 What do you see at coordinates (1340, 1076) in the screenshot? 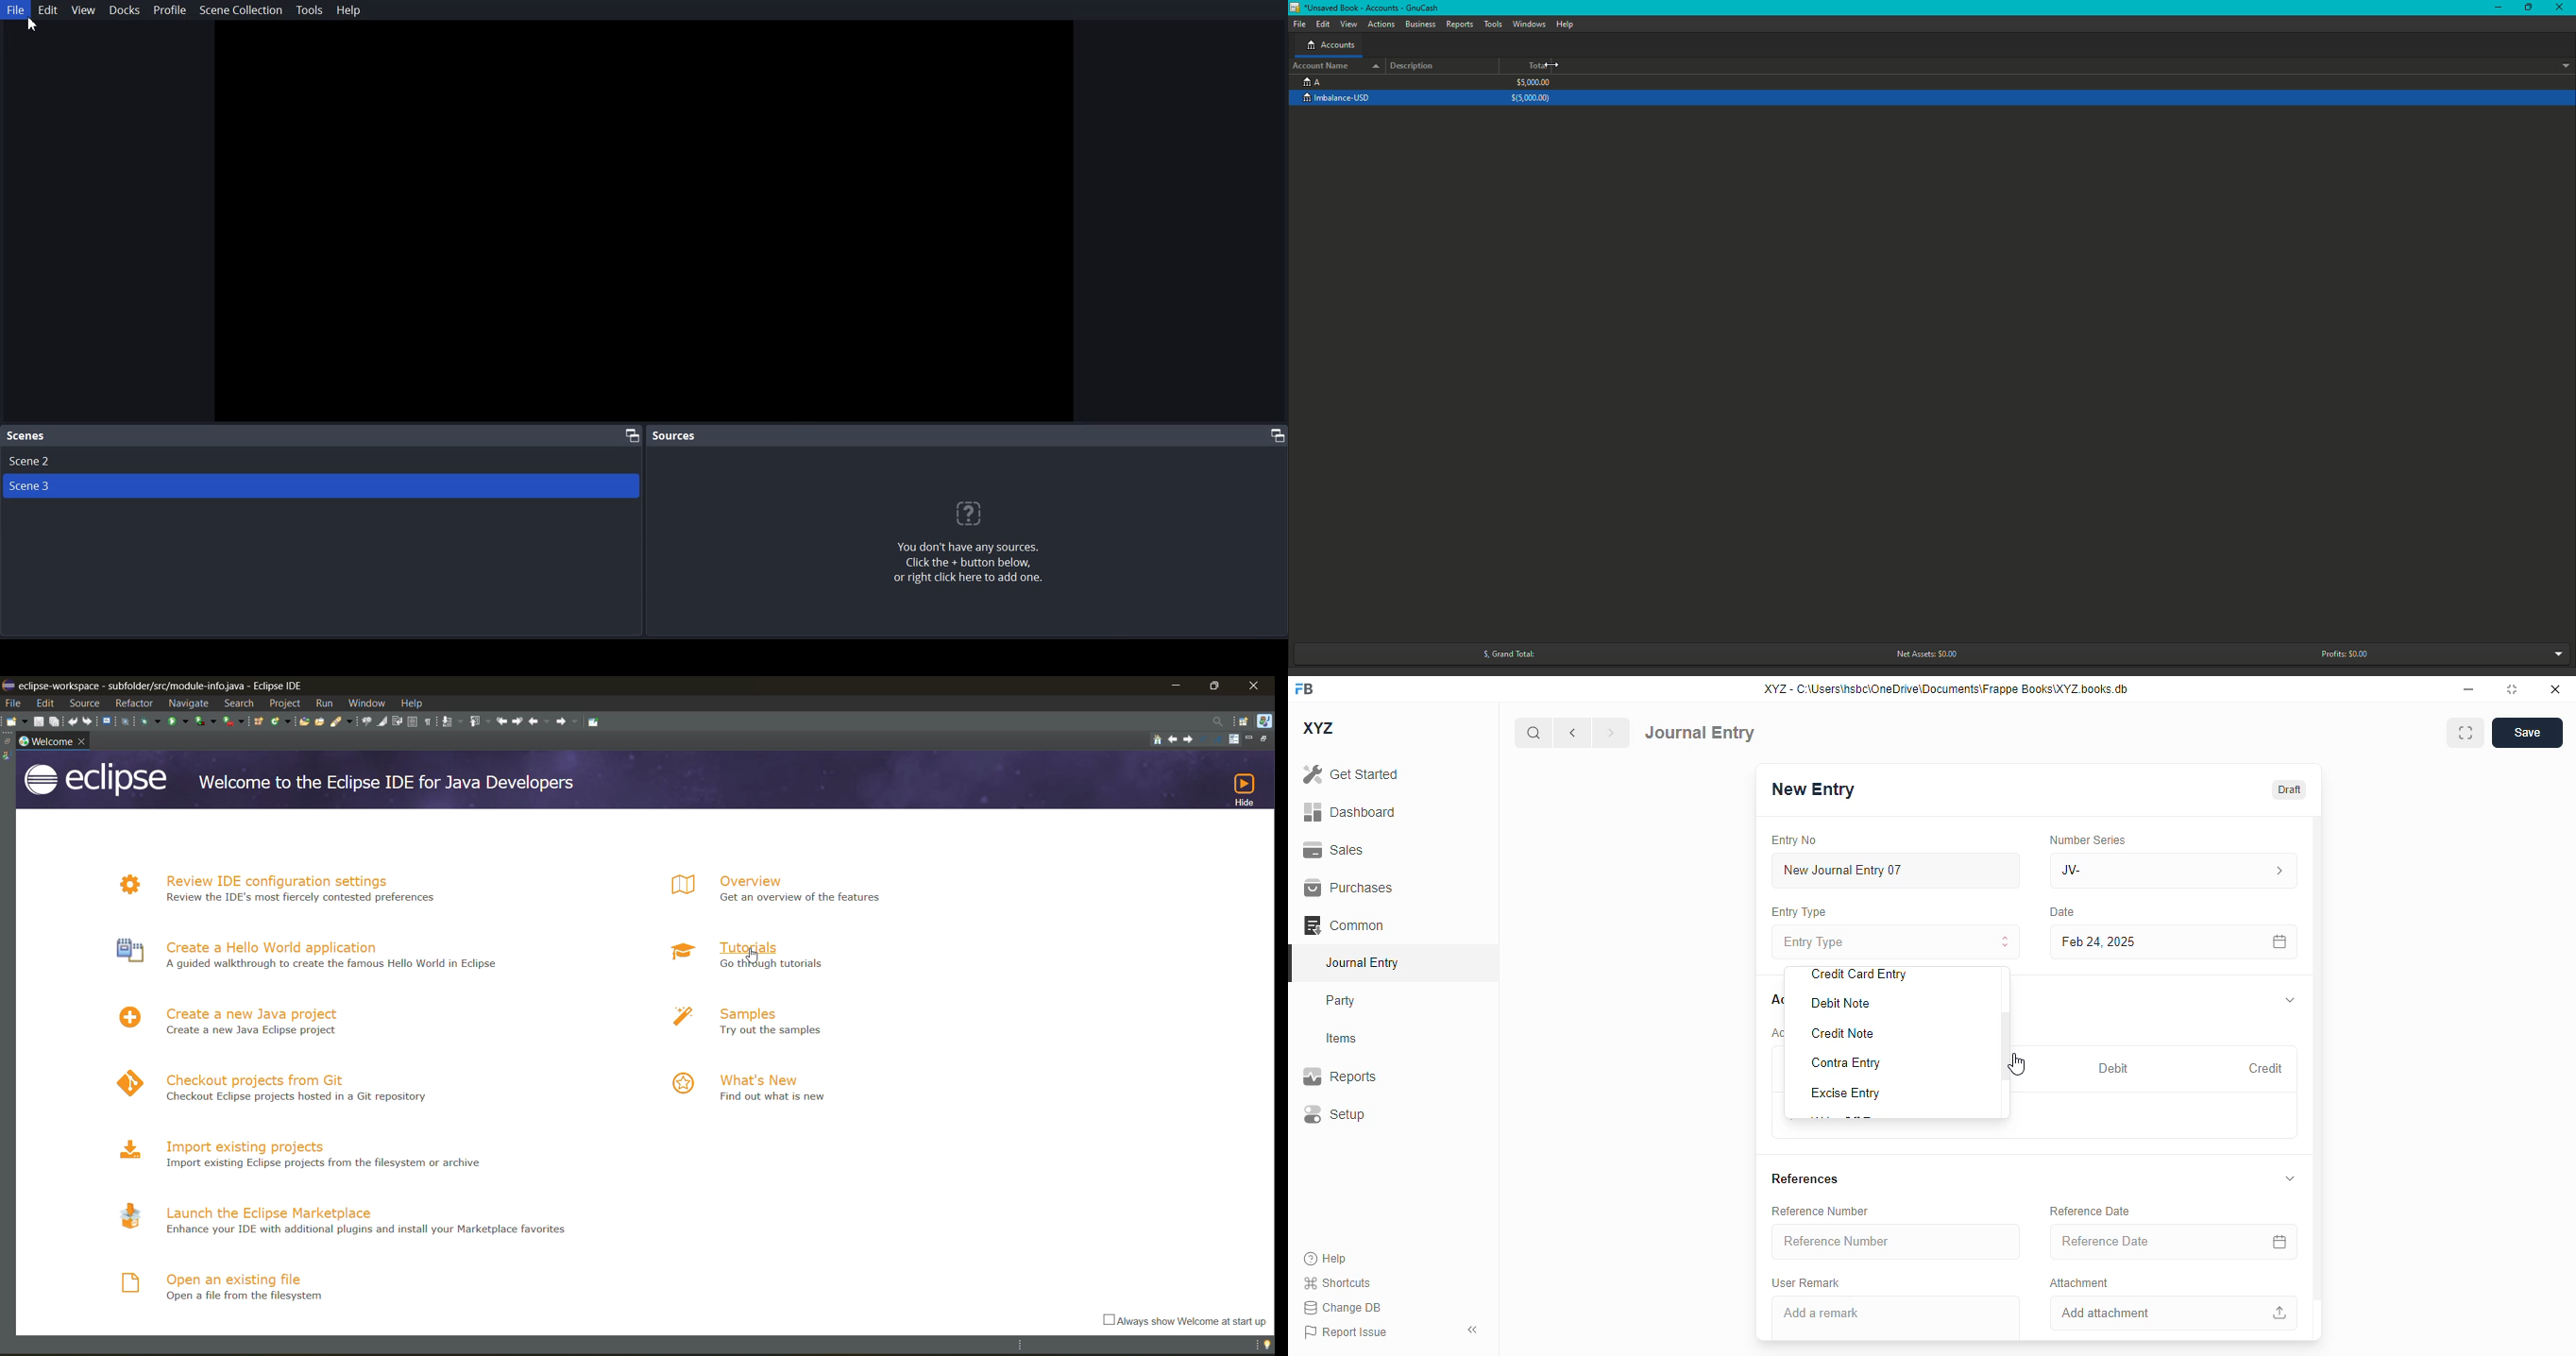
I see `reports` at bounding box center [1340, 1076].